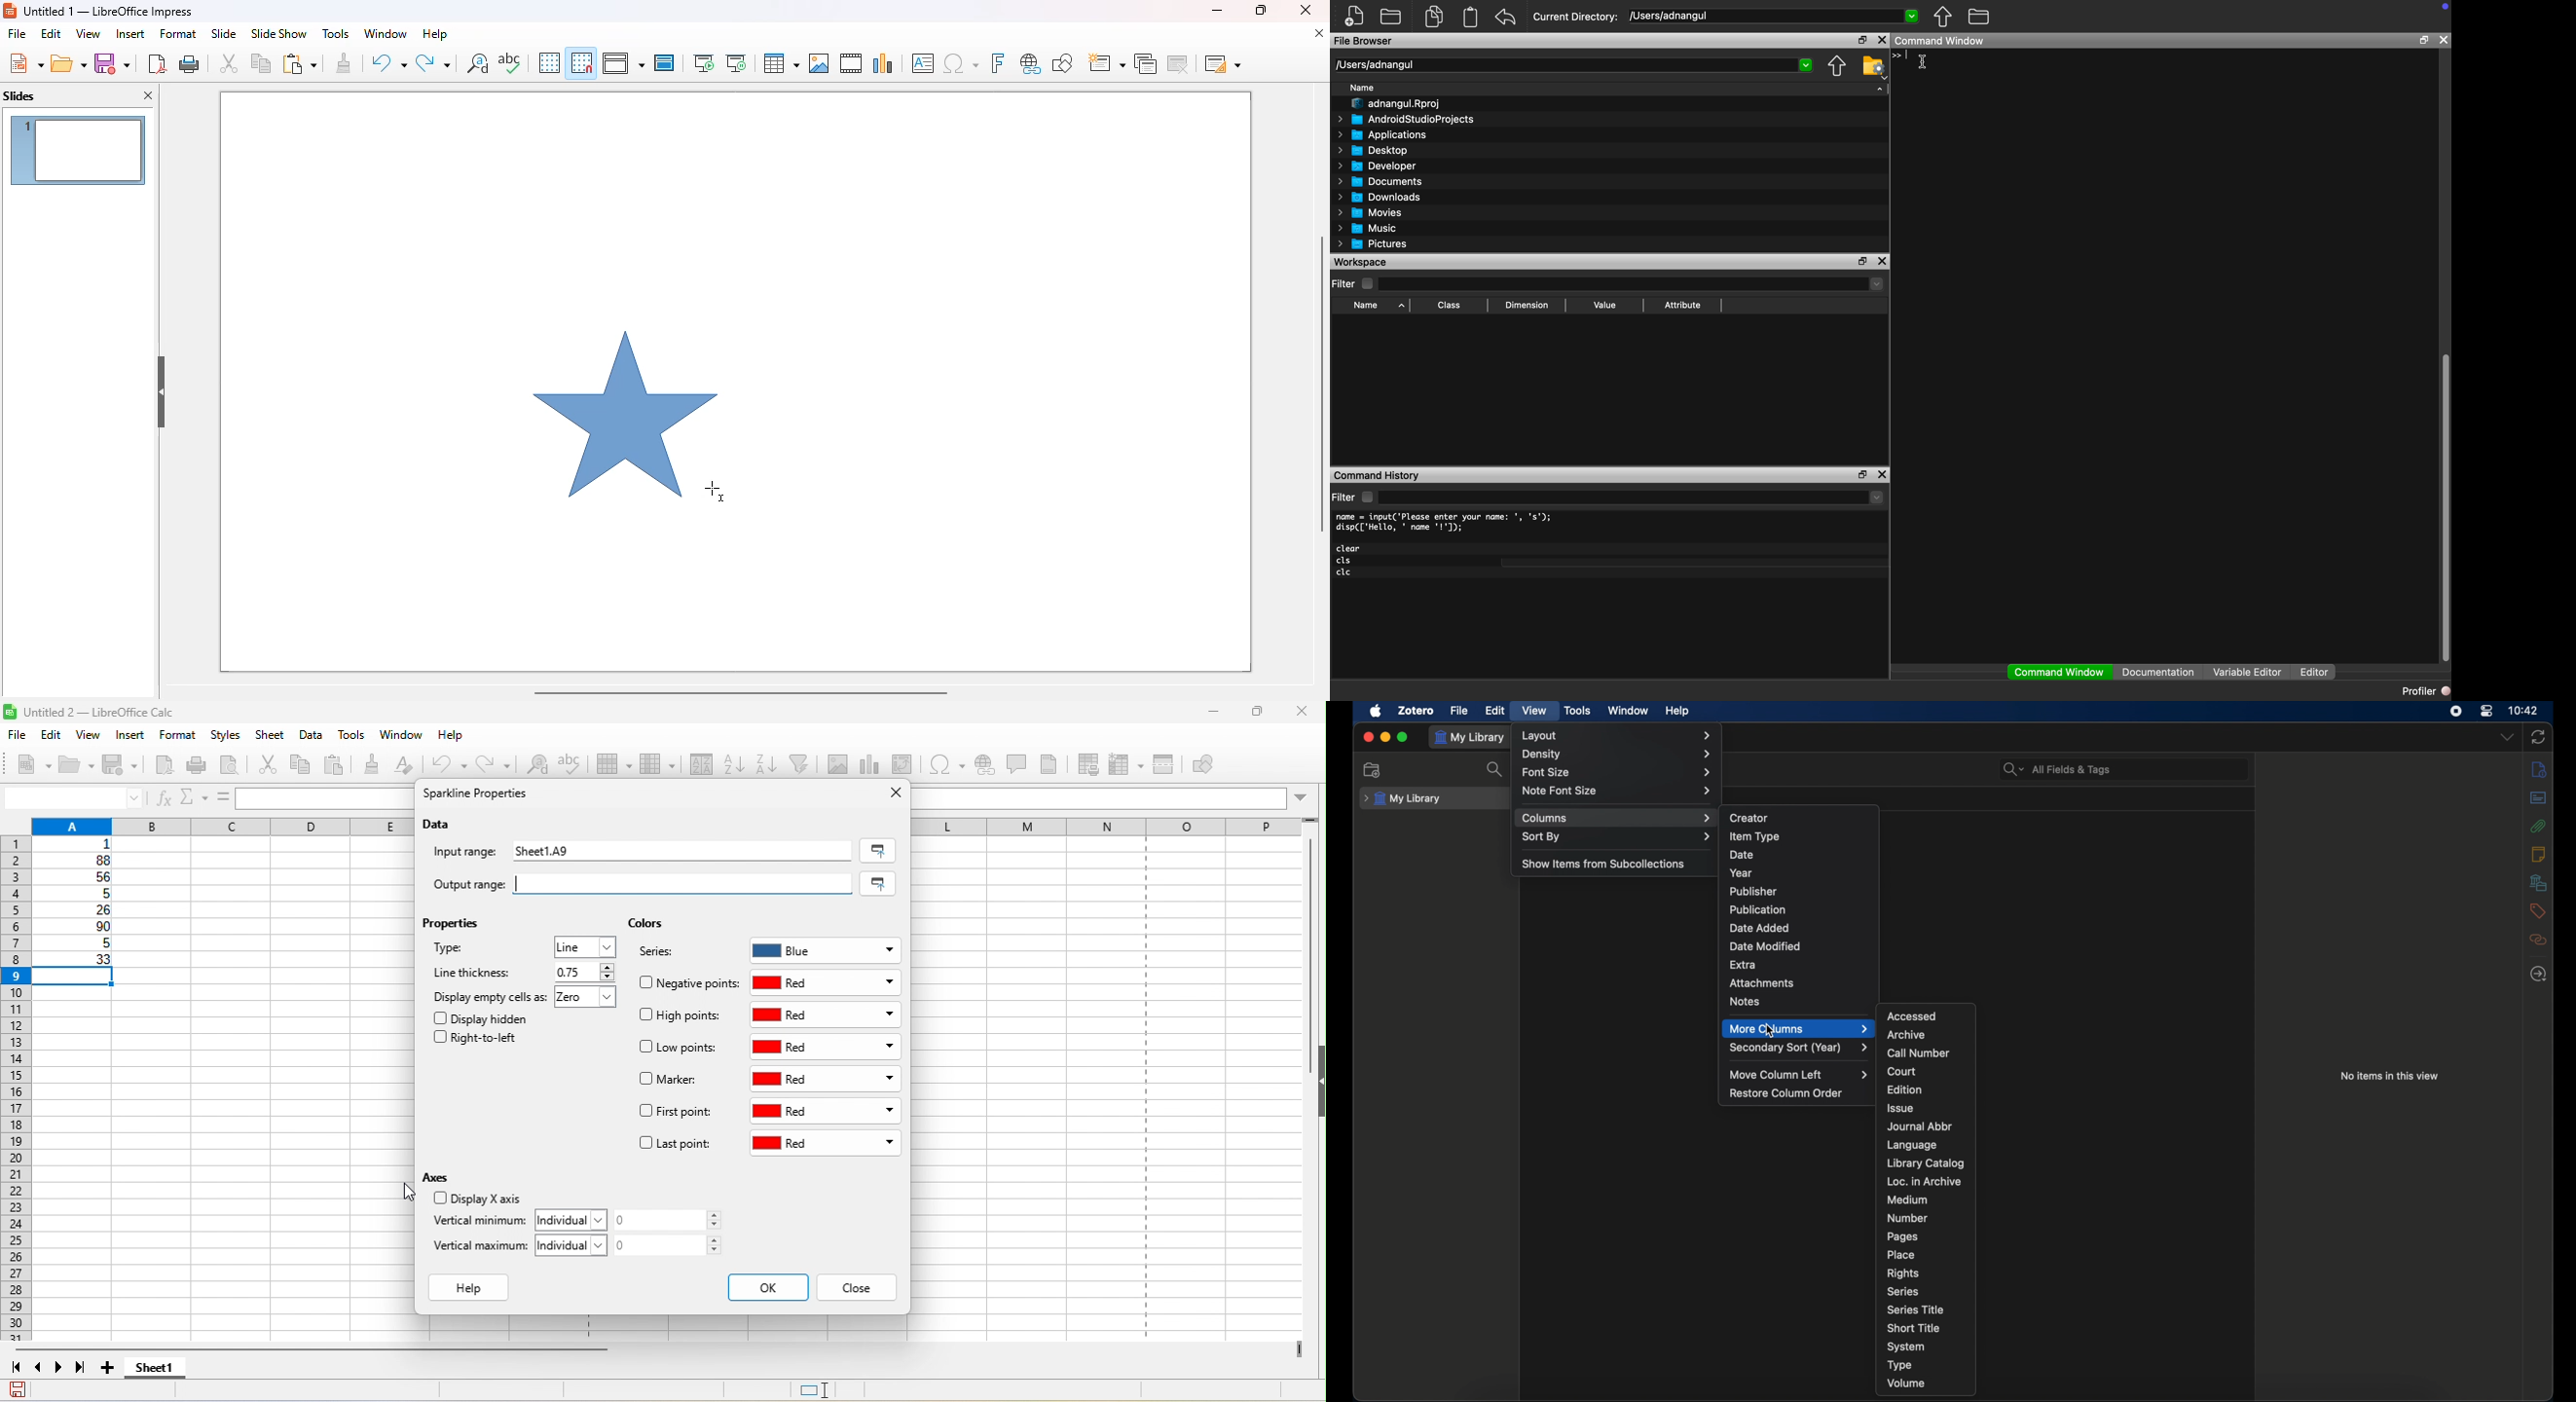 The height and width of the screenshot is (1428, 2576). Describe the element at coordinates (124, 767) in the screenshot. I see `save` at that location.